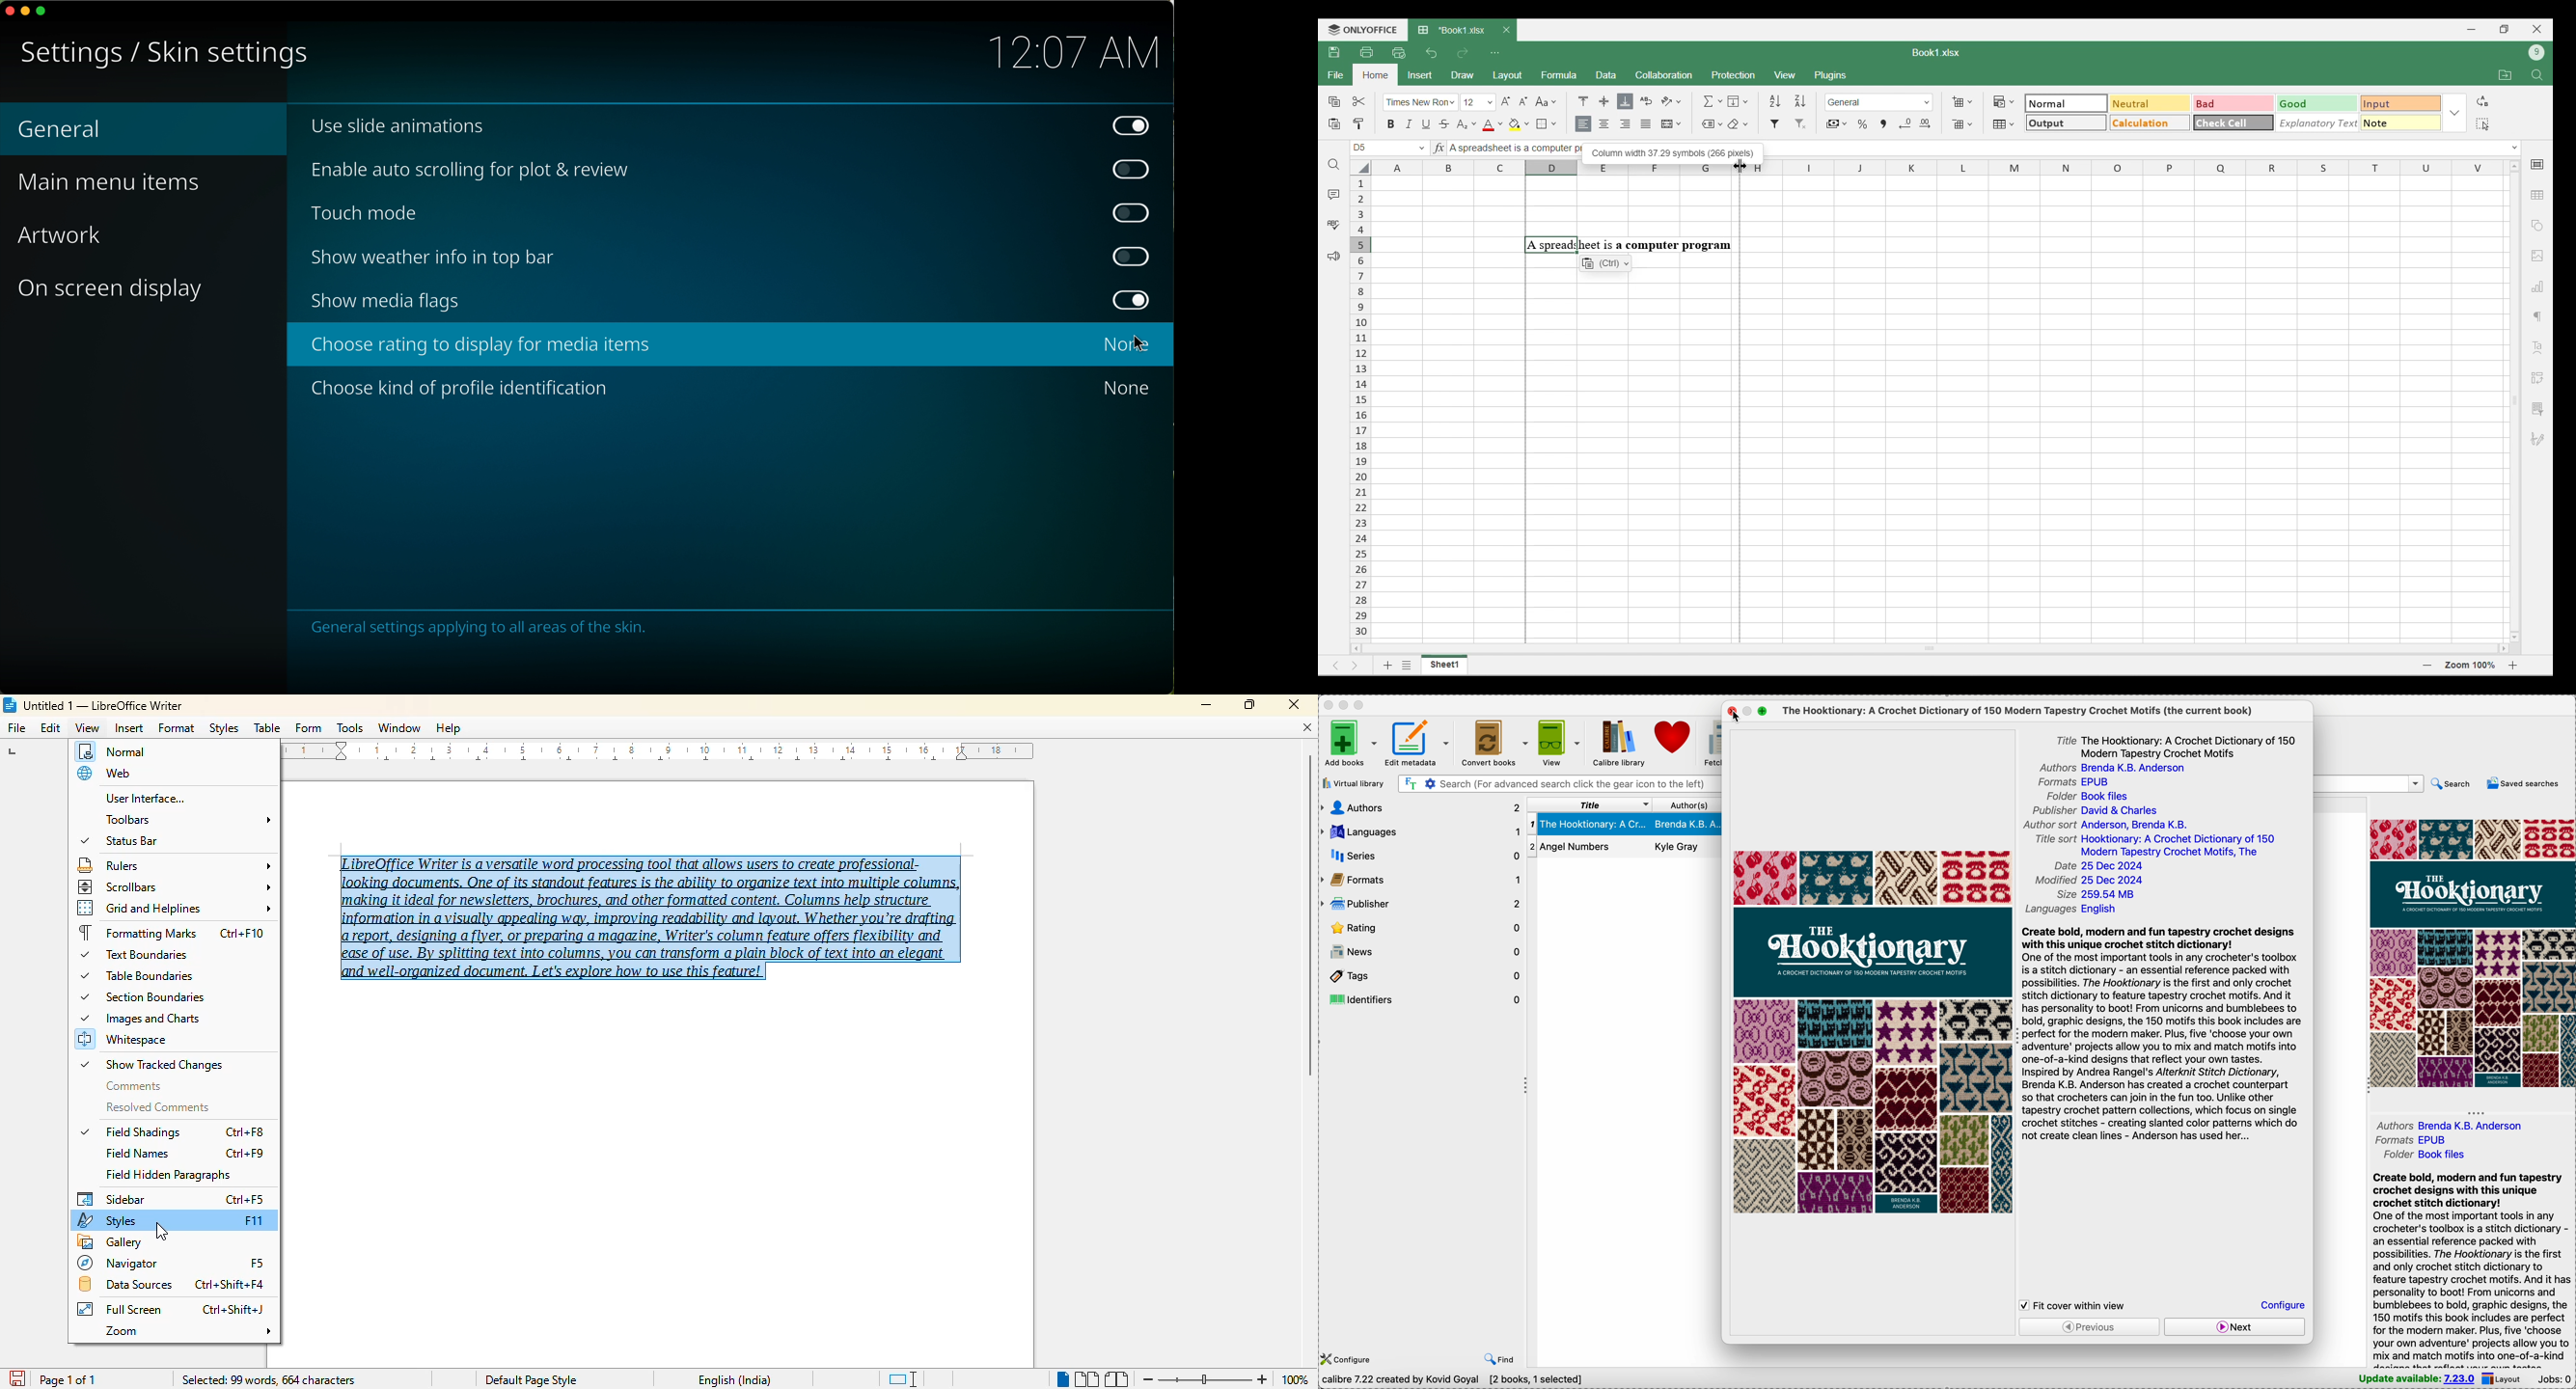 The width and height of the screenshot is (2576, 1400). I want to click on images and charts, so click(142, 1019).